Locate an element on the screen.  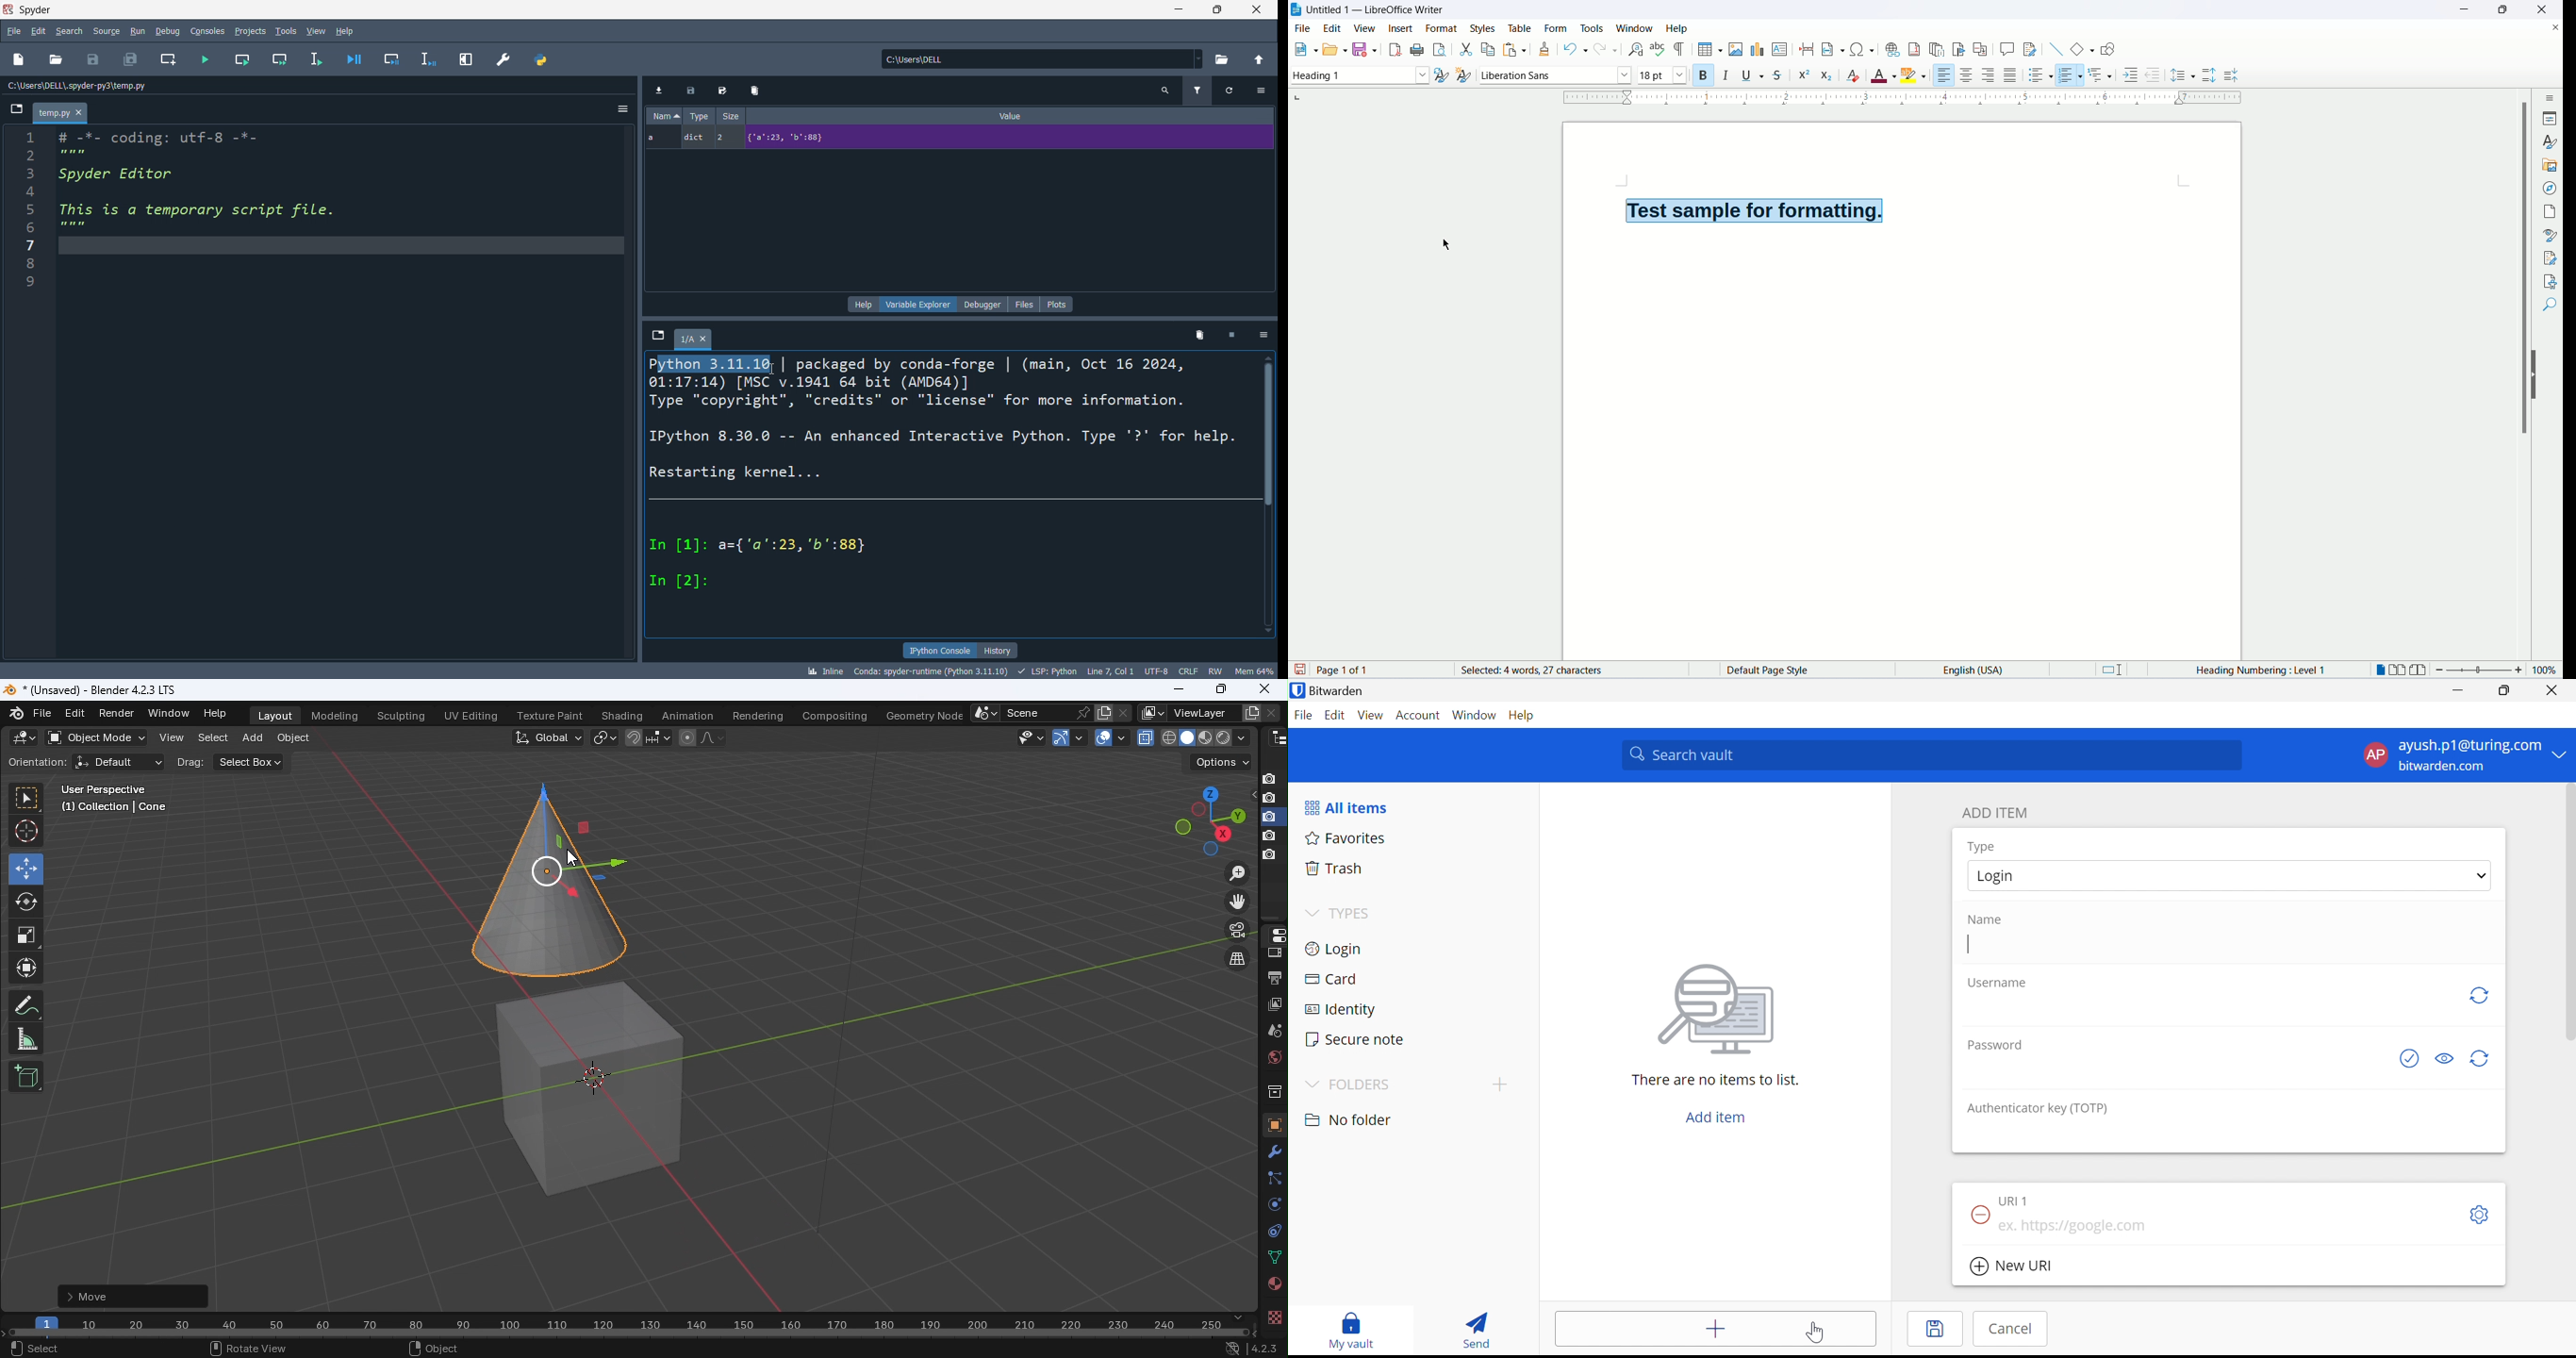
Object is located at coordinates (292, 740).